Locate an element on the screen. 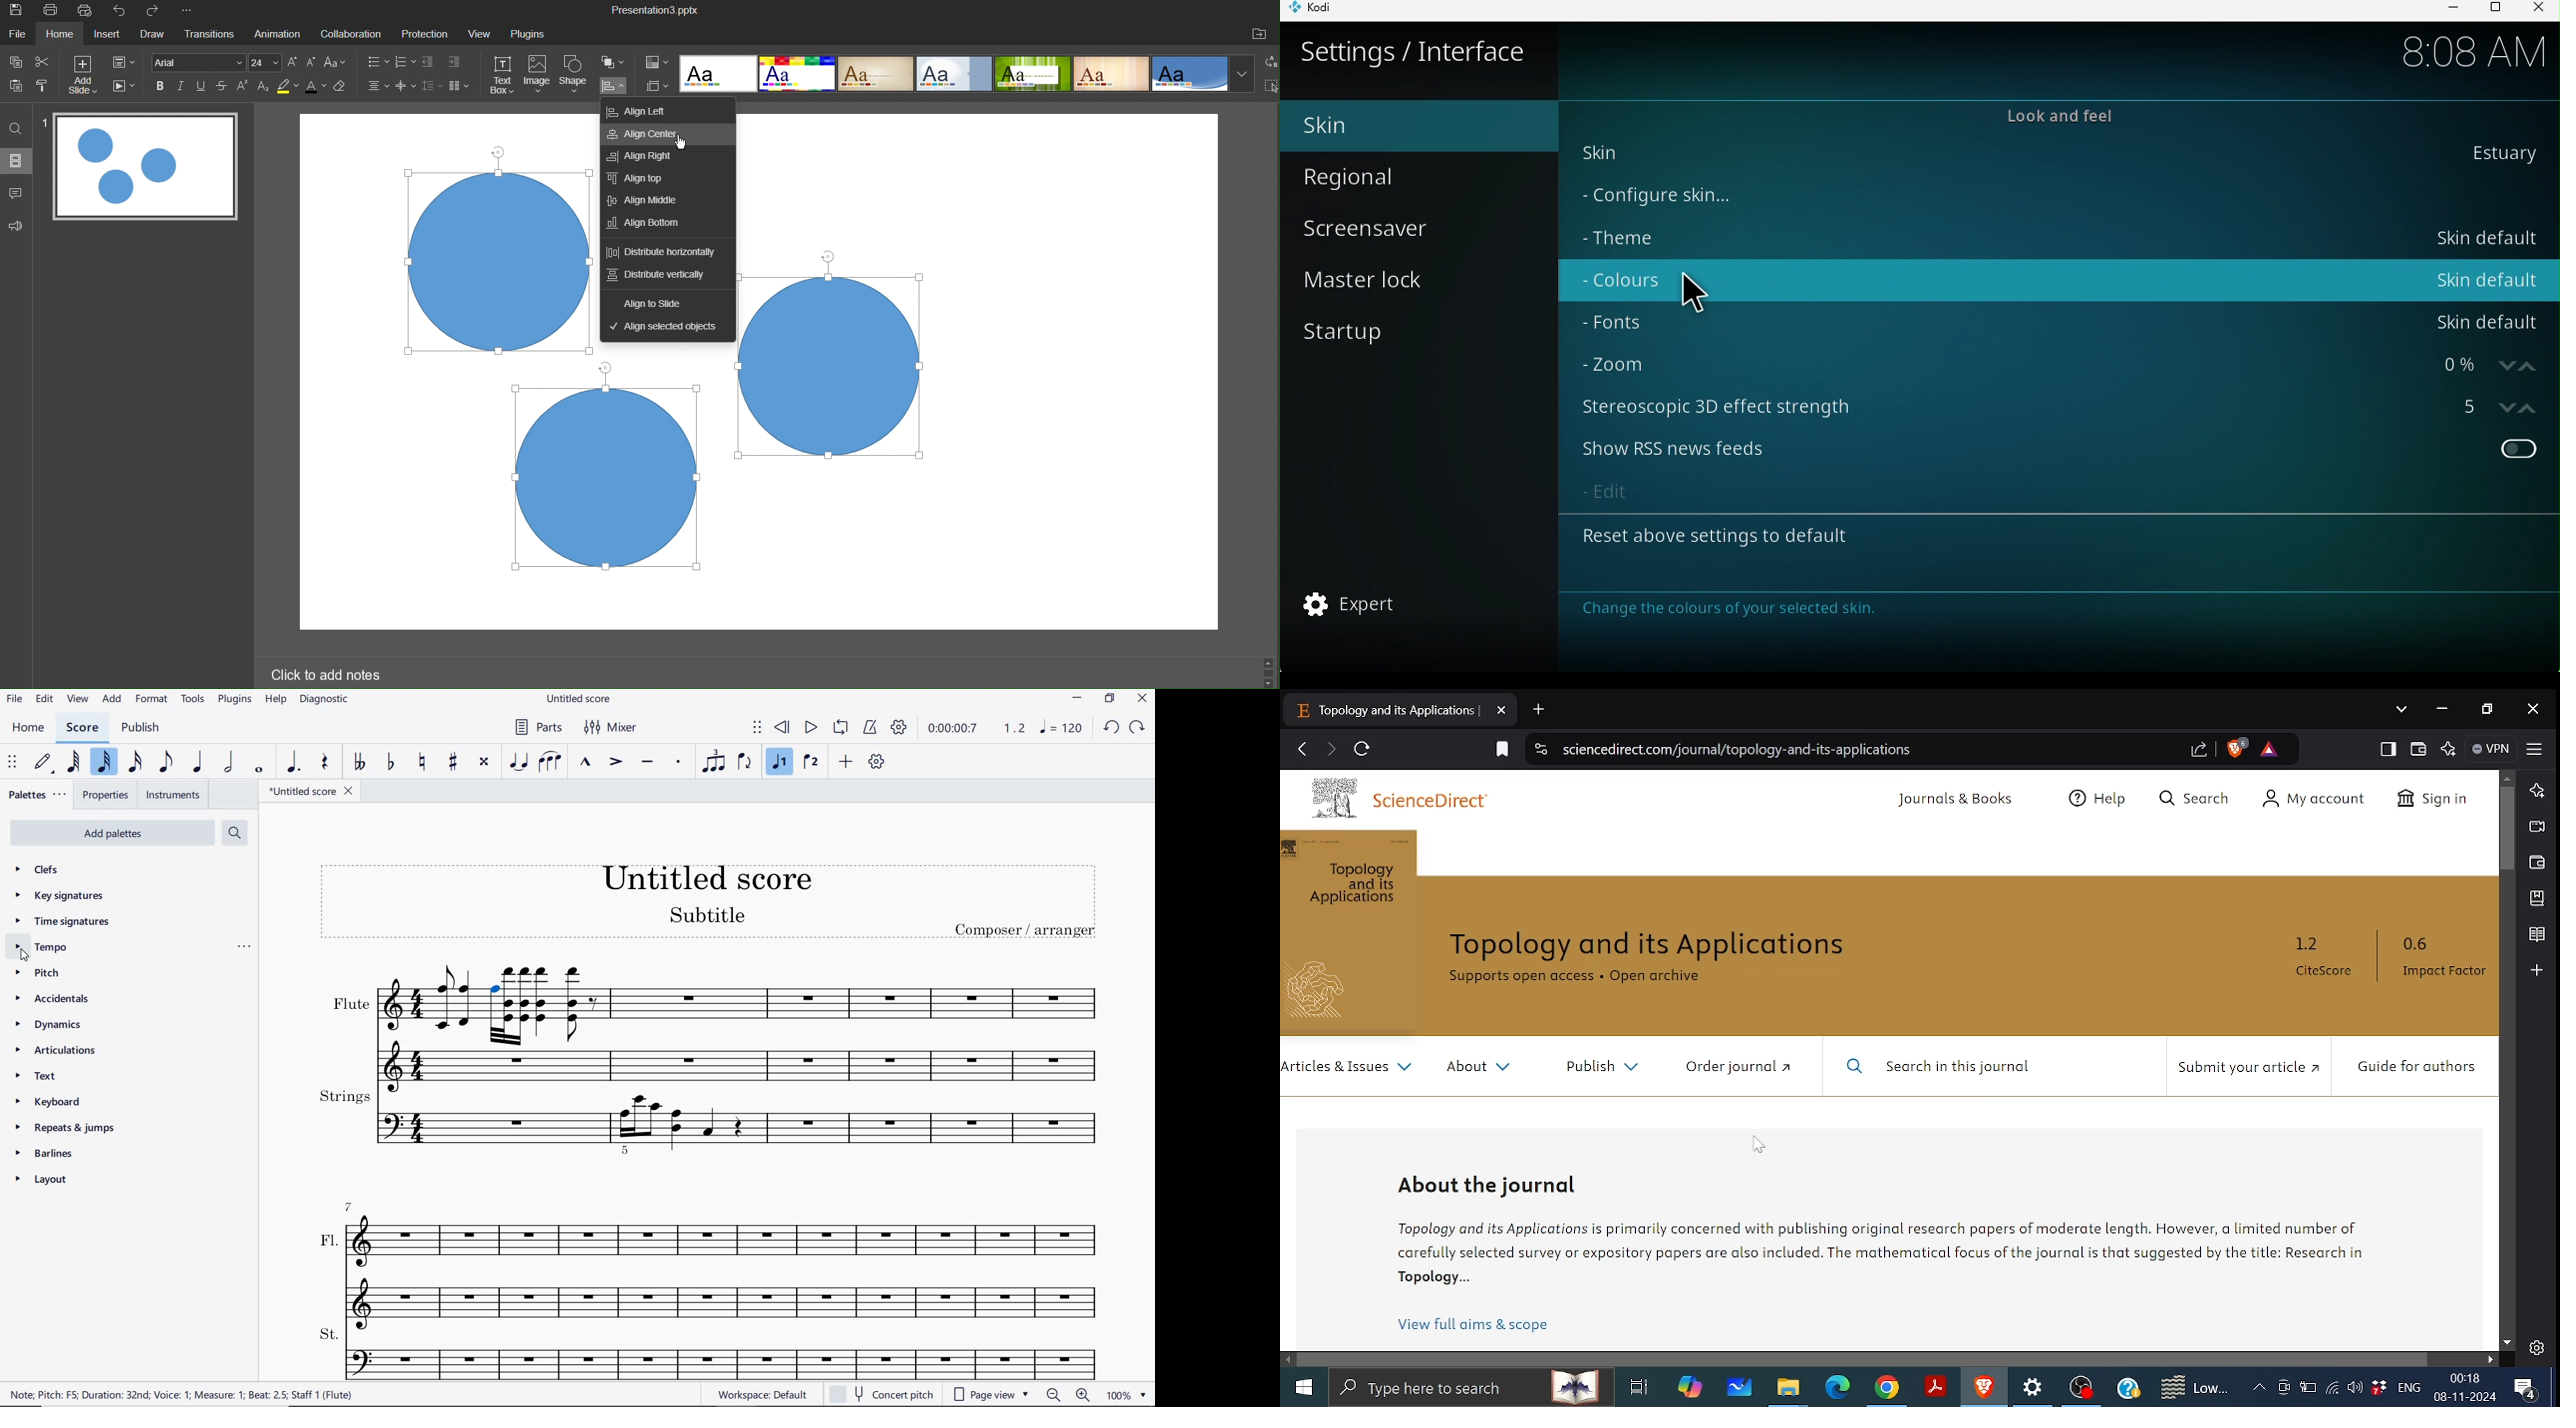  Paste is located at coordinates (15, 91).